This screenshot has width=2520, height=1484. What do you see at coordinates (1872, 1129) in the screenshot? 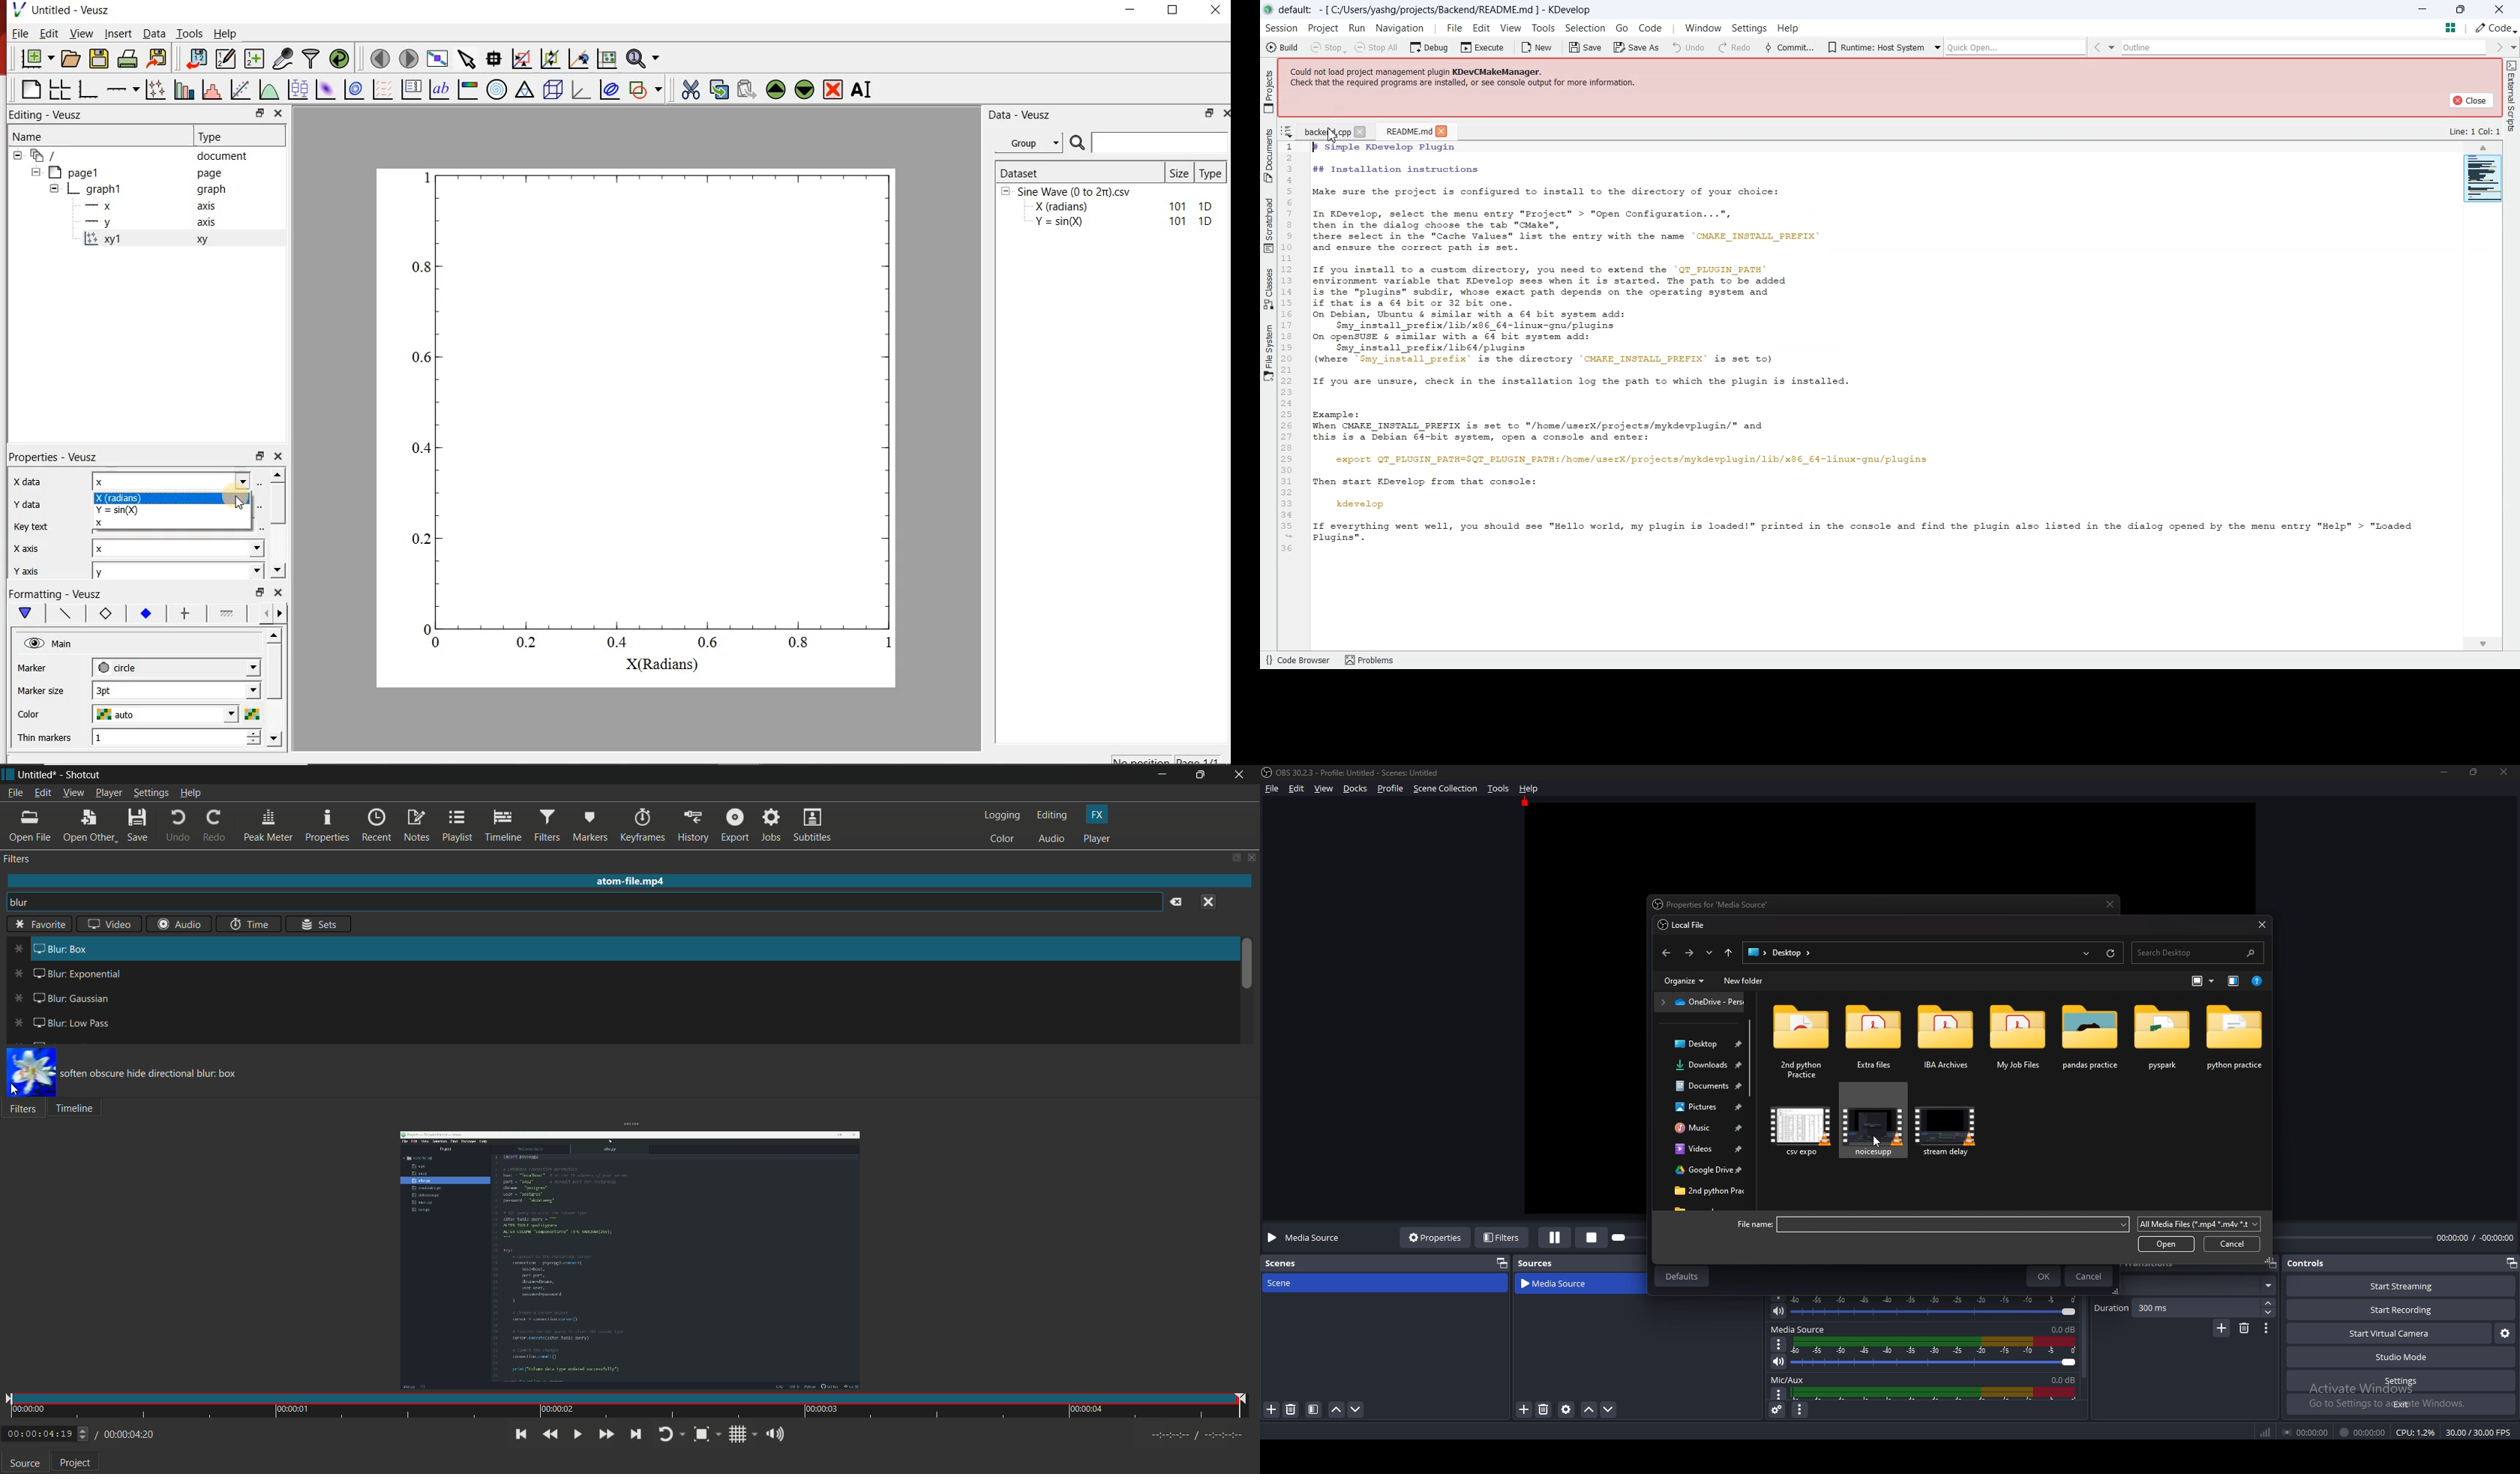
I see `video` at bounding box center [1872, 1129].